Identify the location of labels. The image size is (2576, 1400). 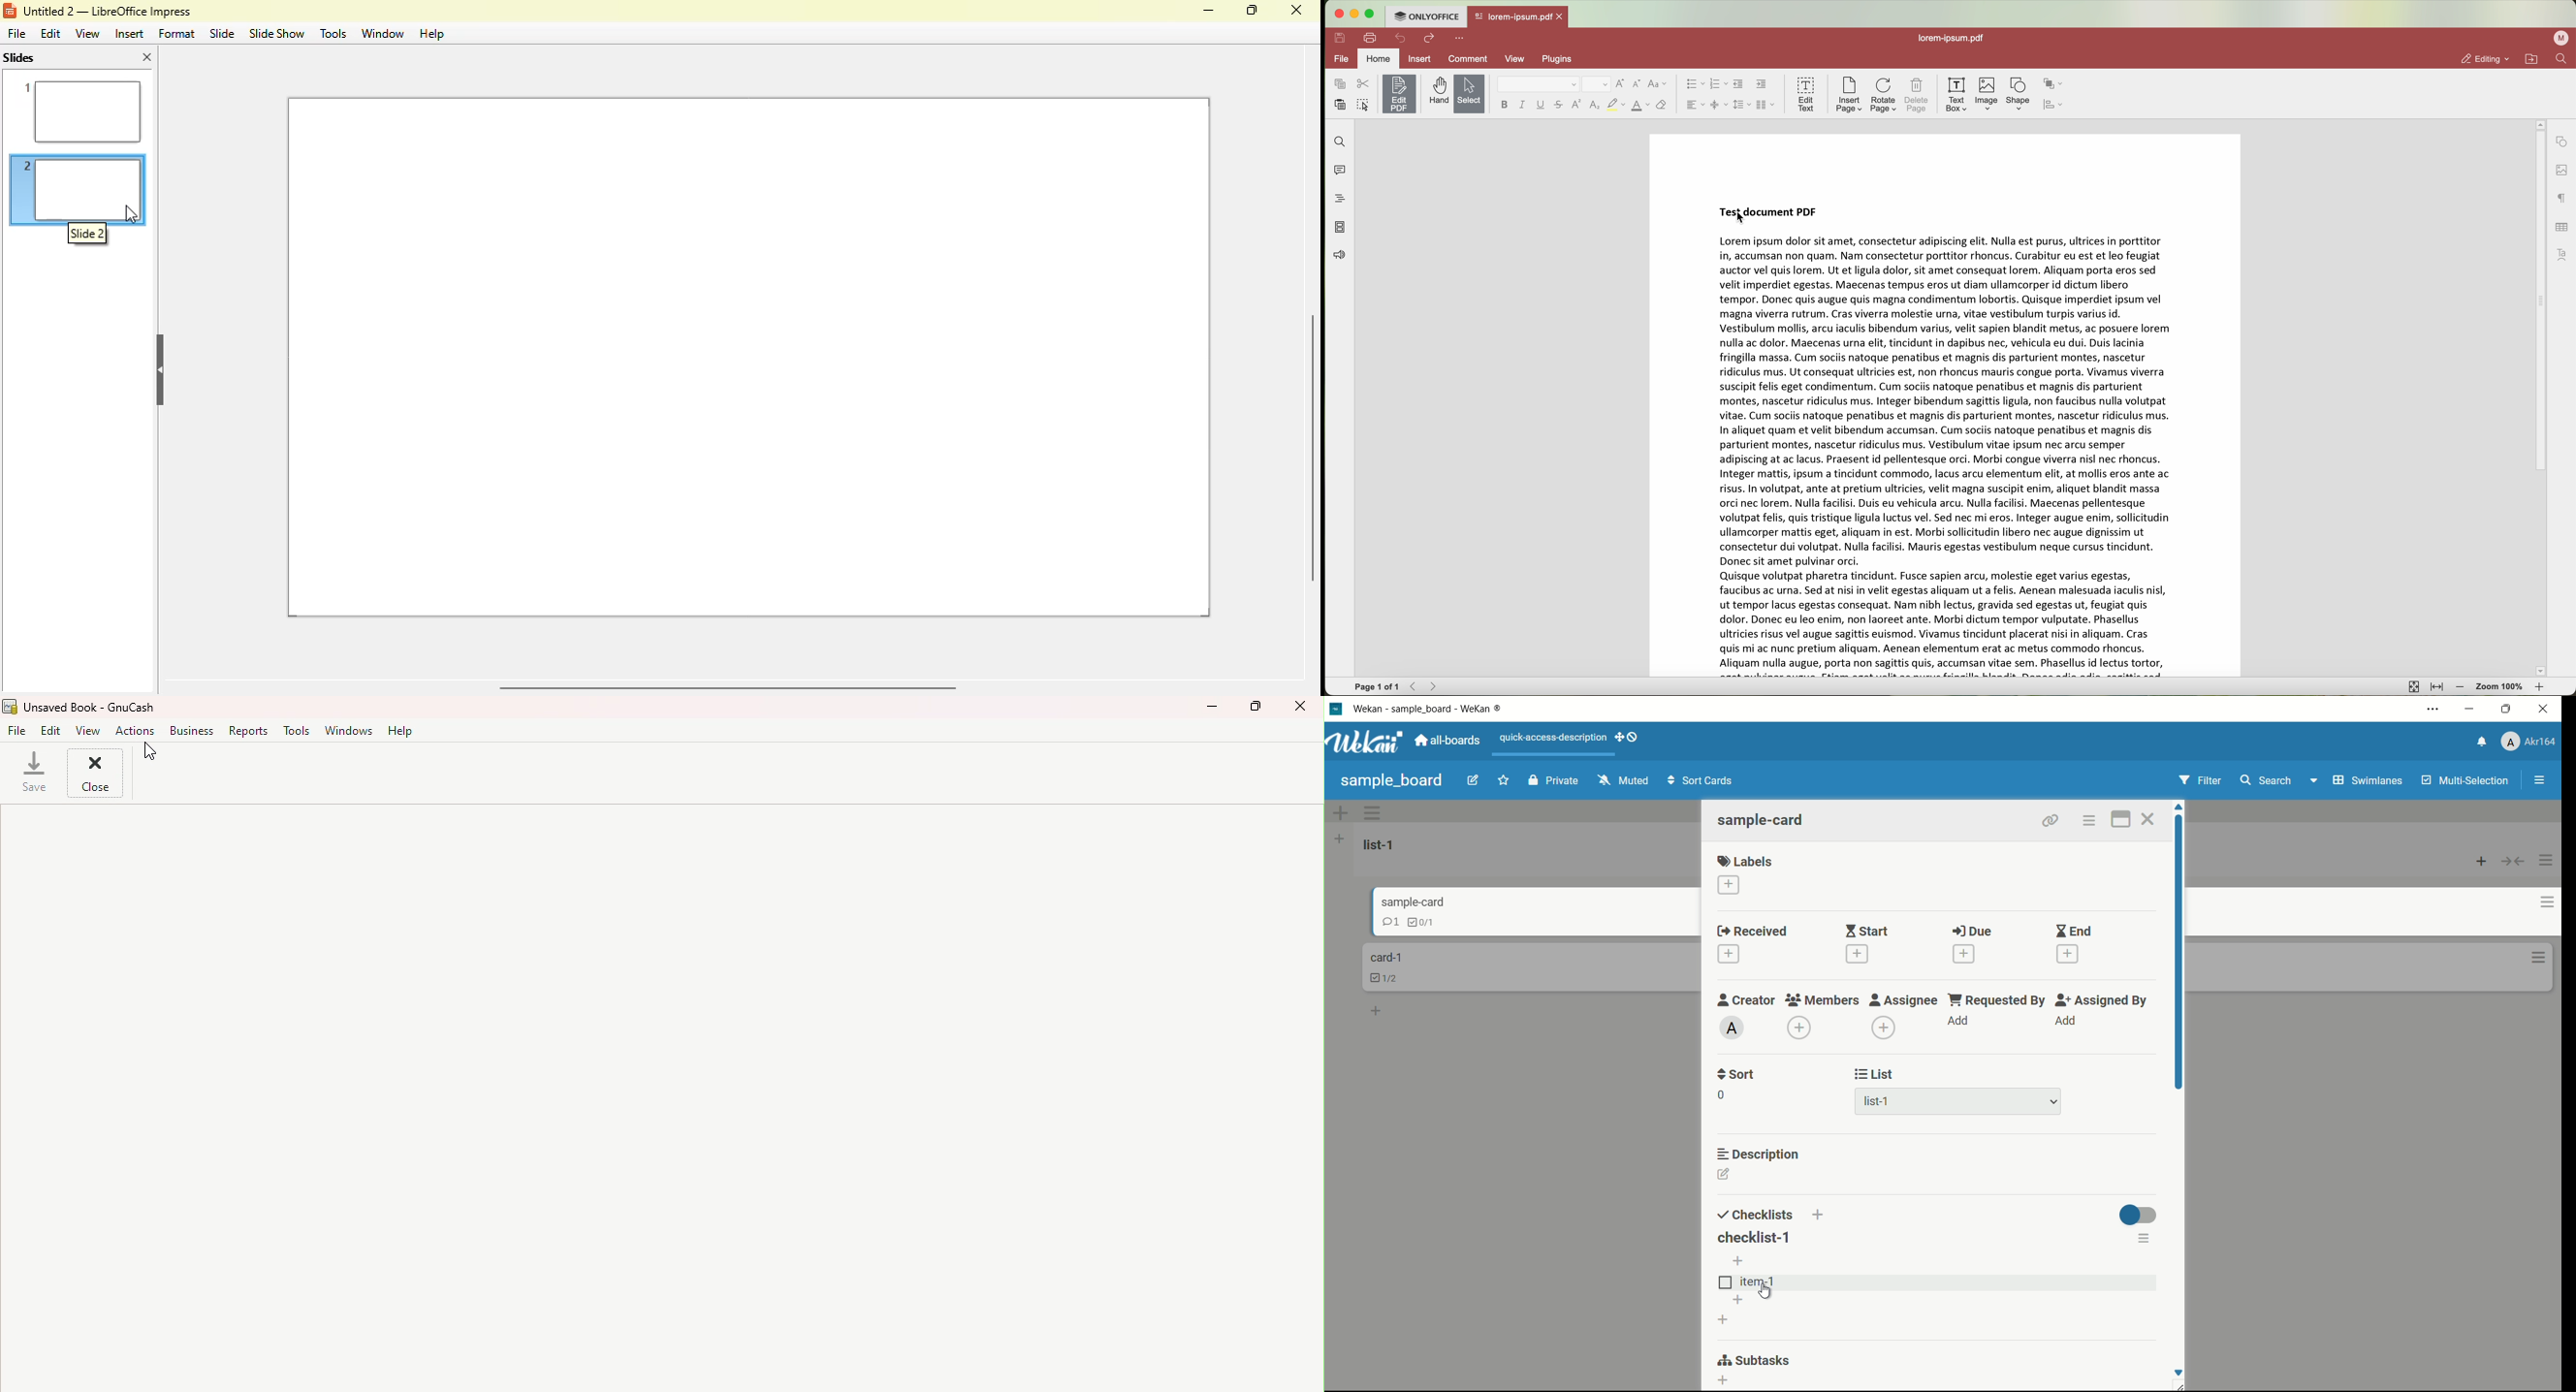
(1745, 860).